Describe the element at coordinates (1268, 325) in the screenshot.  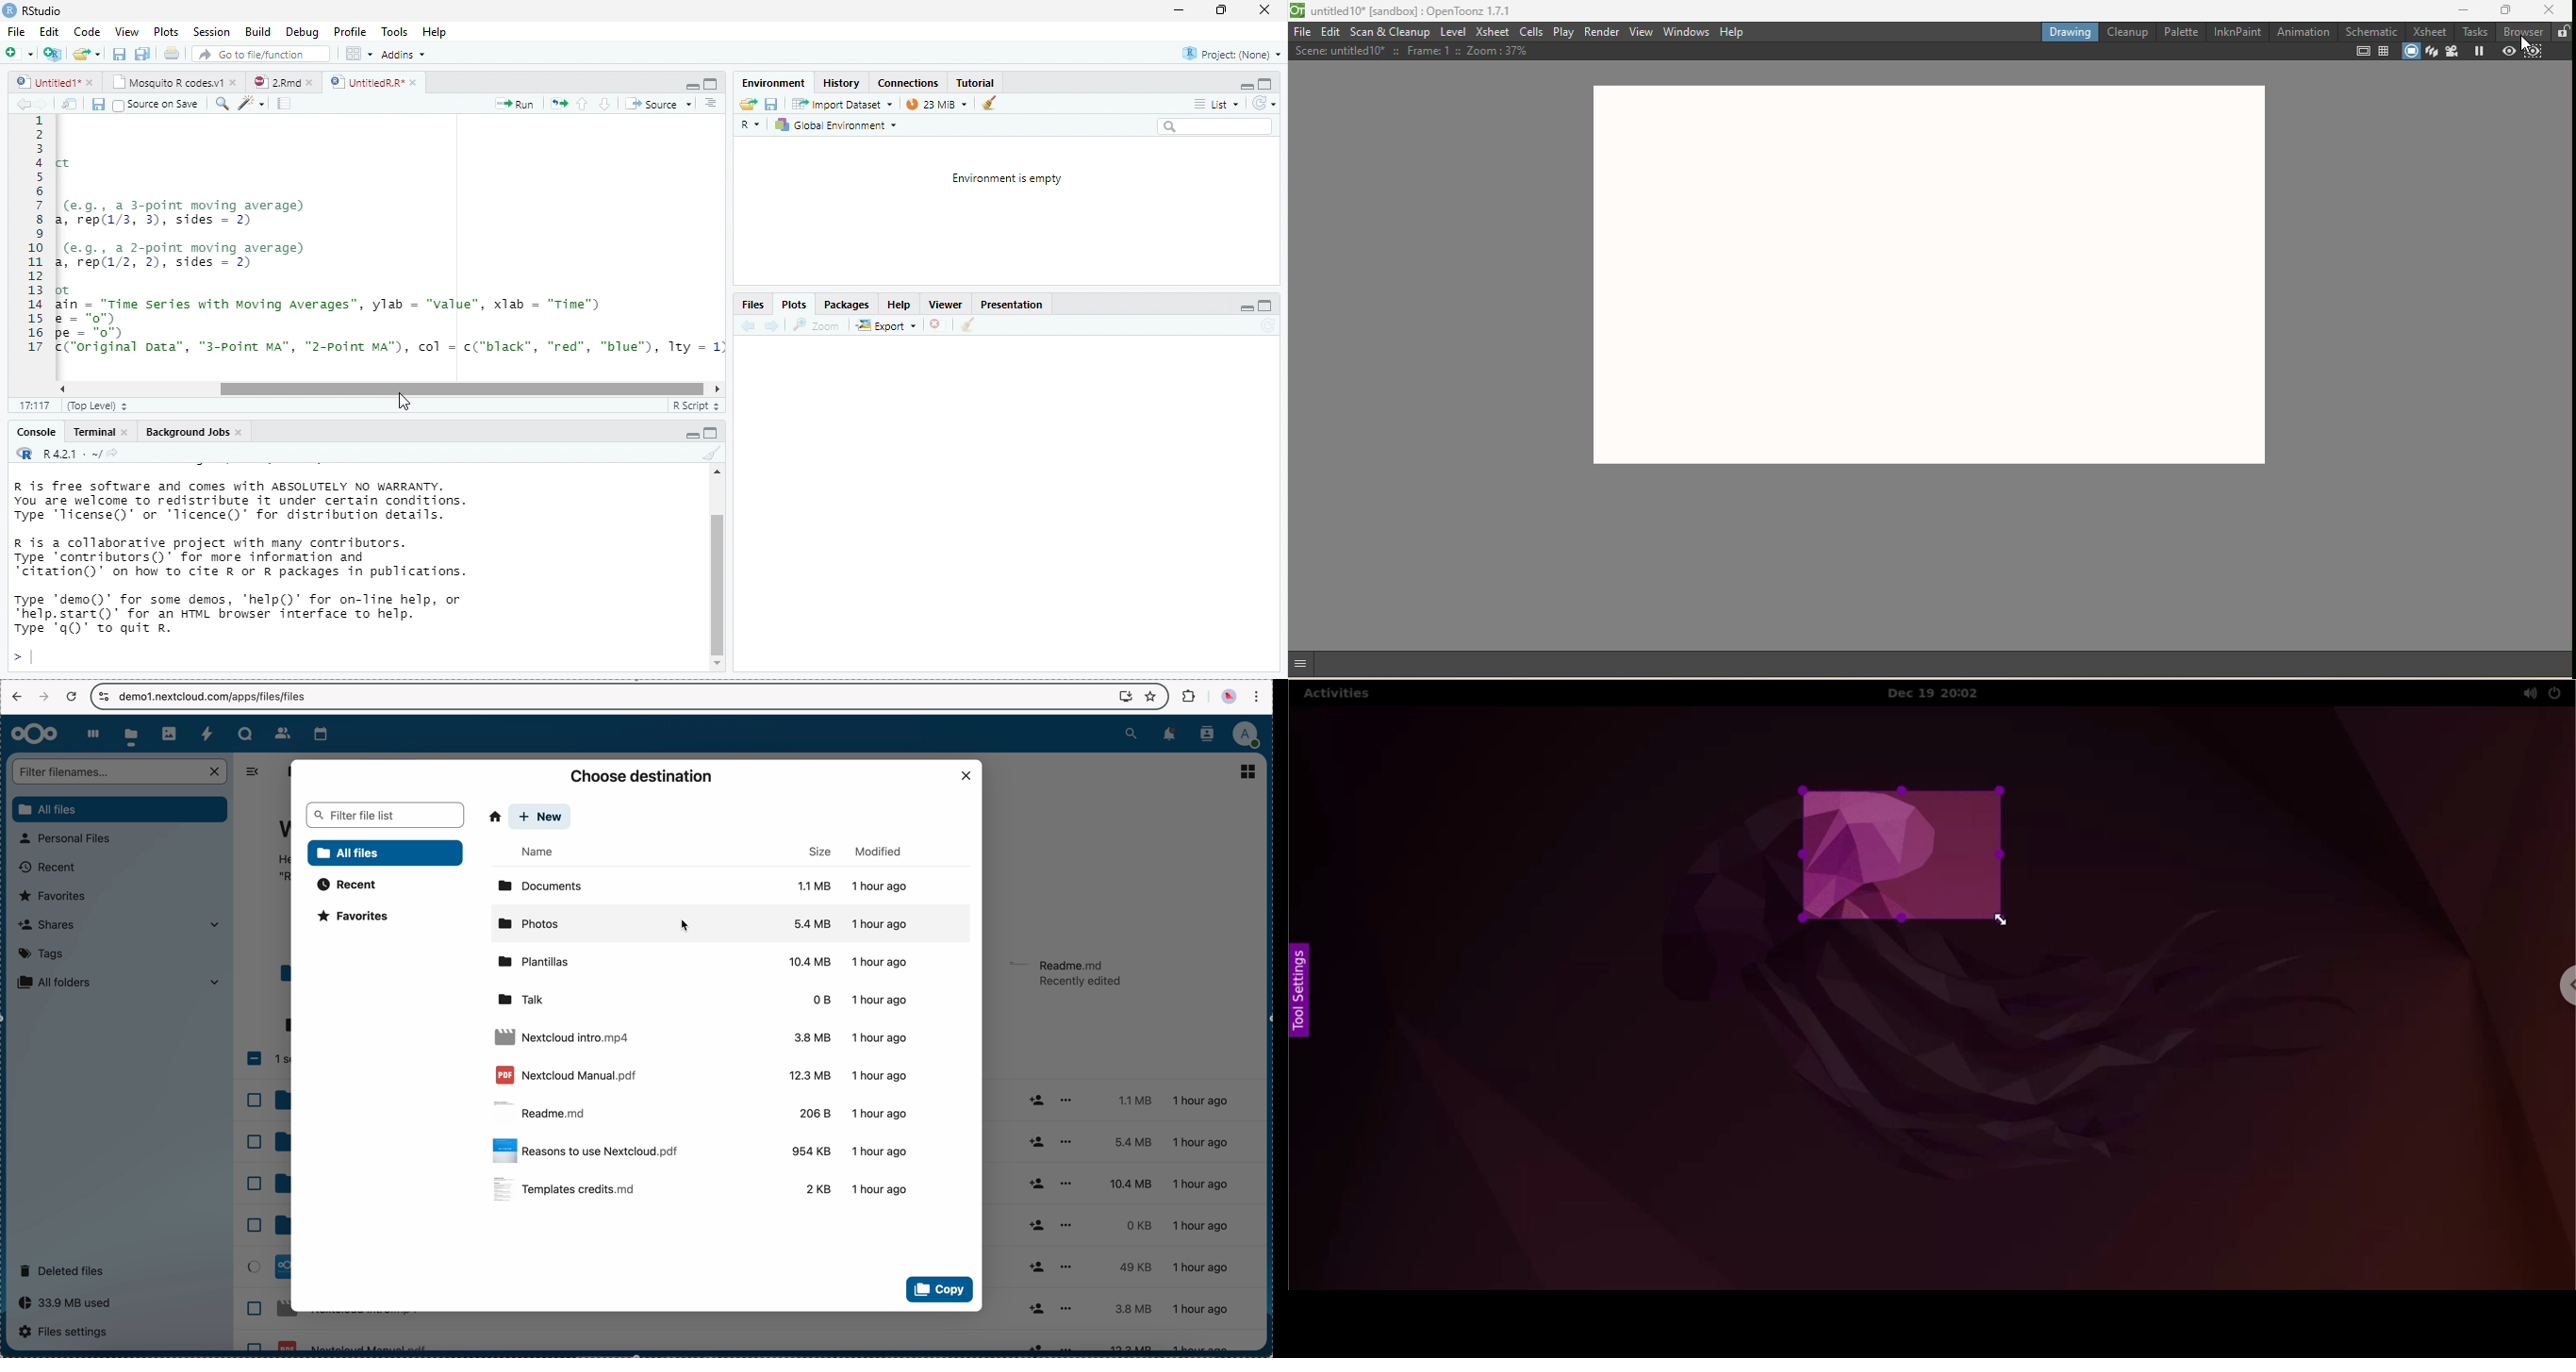
I see `Refresh` at that location.